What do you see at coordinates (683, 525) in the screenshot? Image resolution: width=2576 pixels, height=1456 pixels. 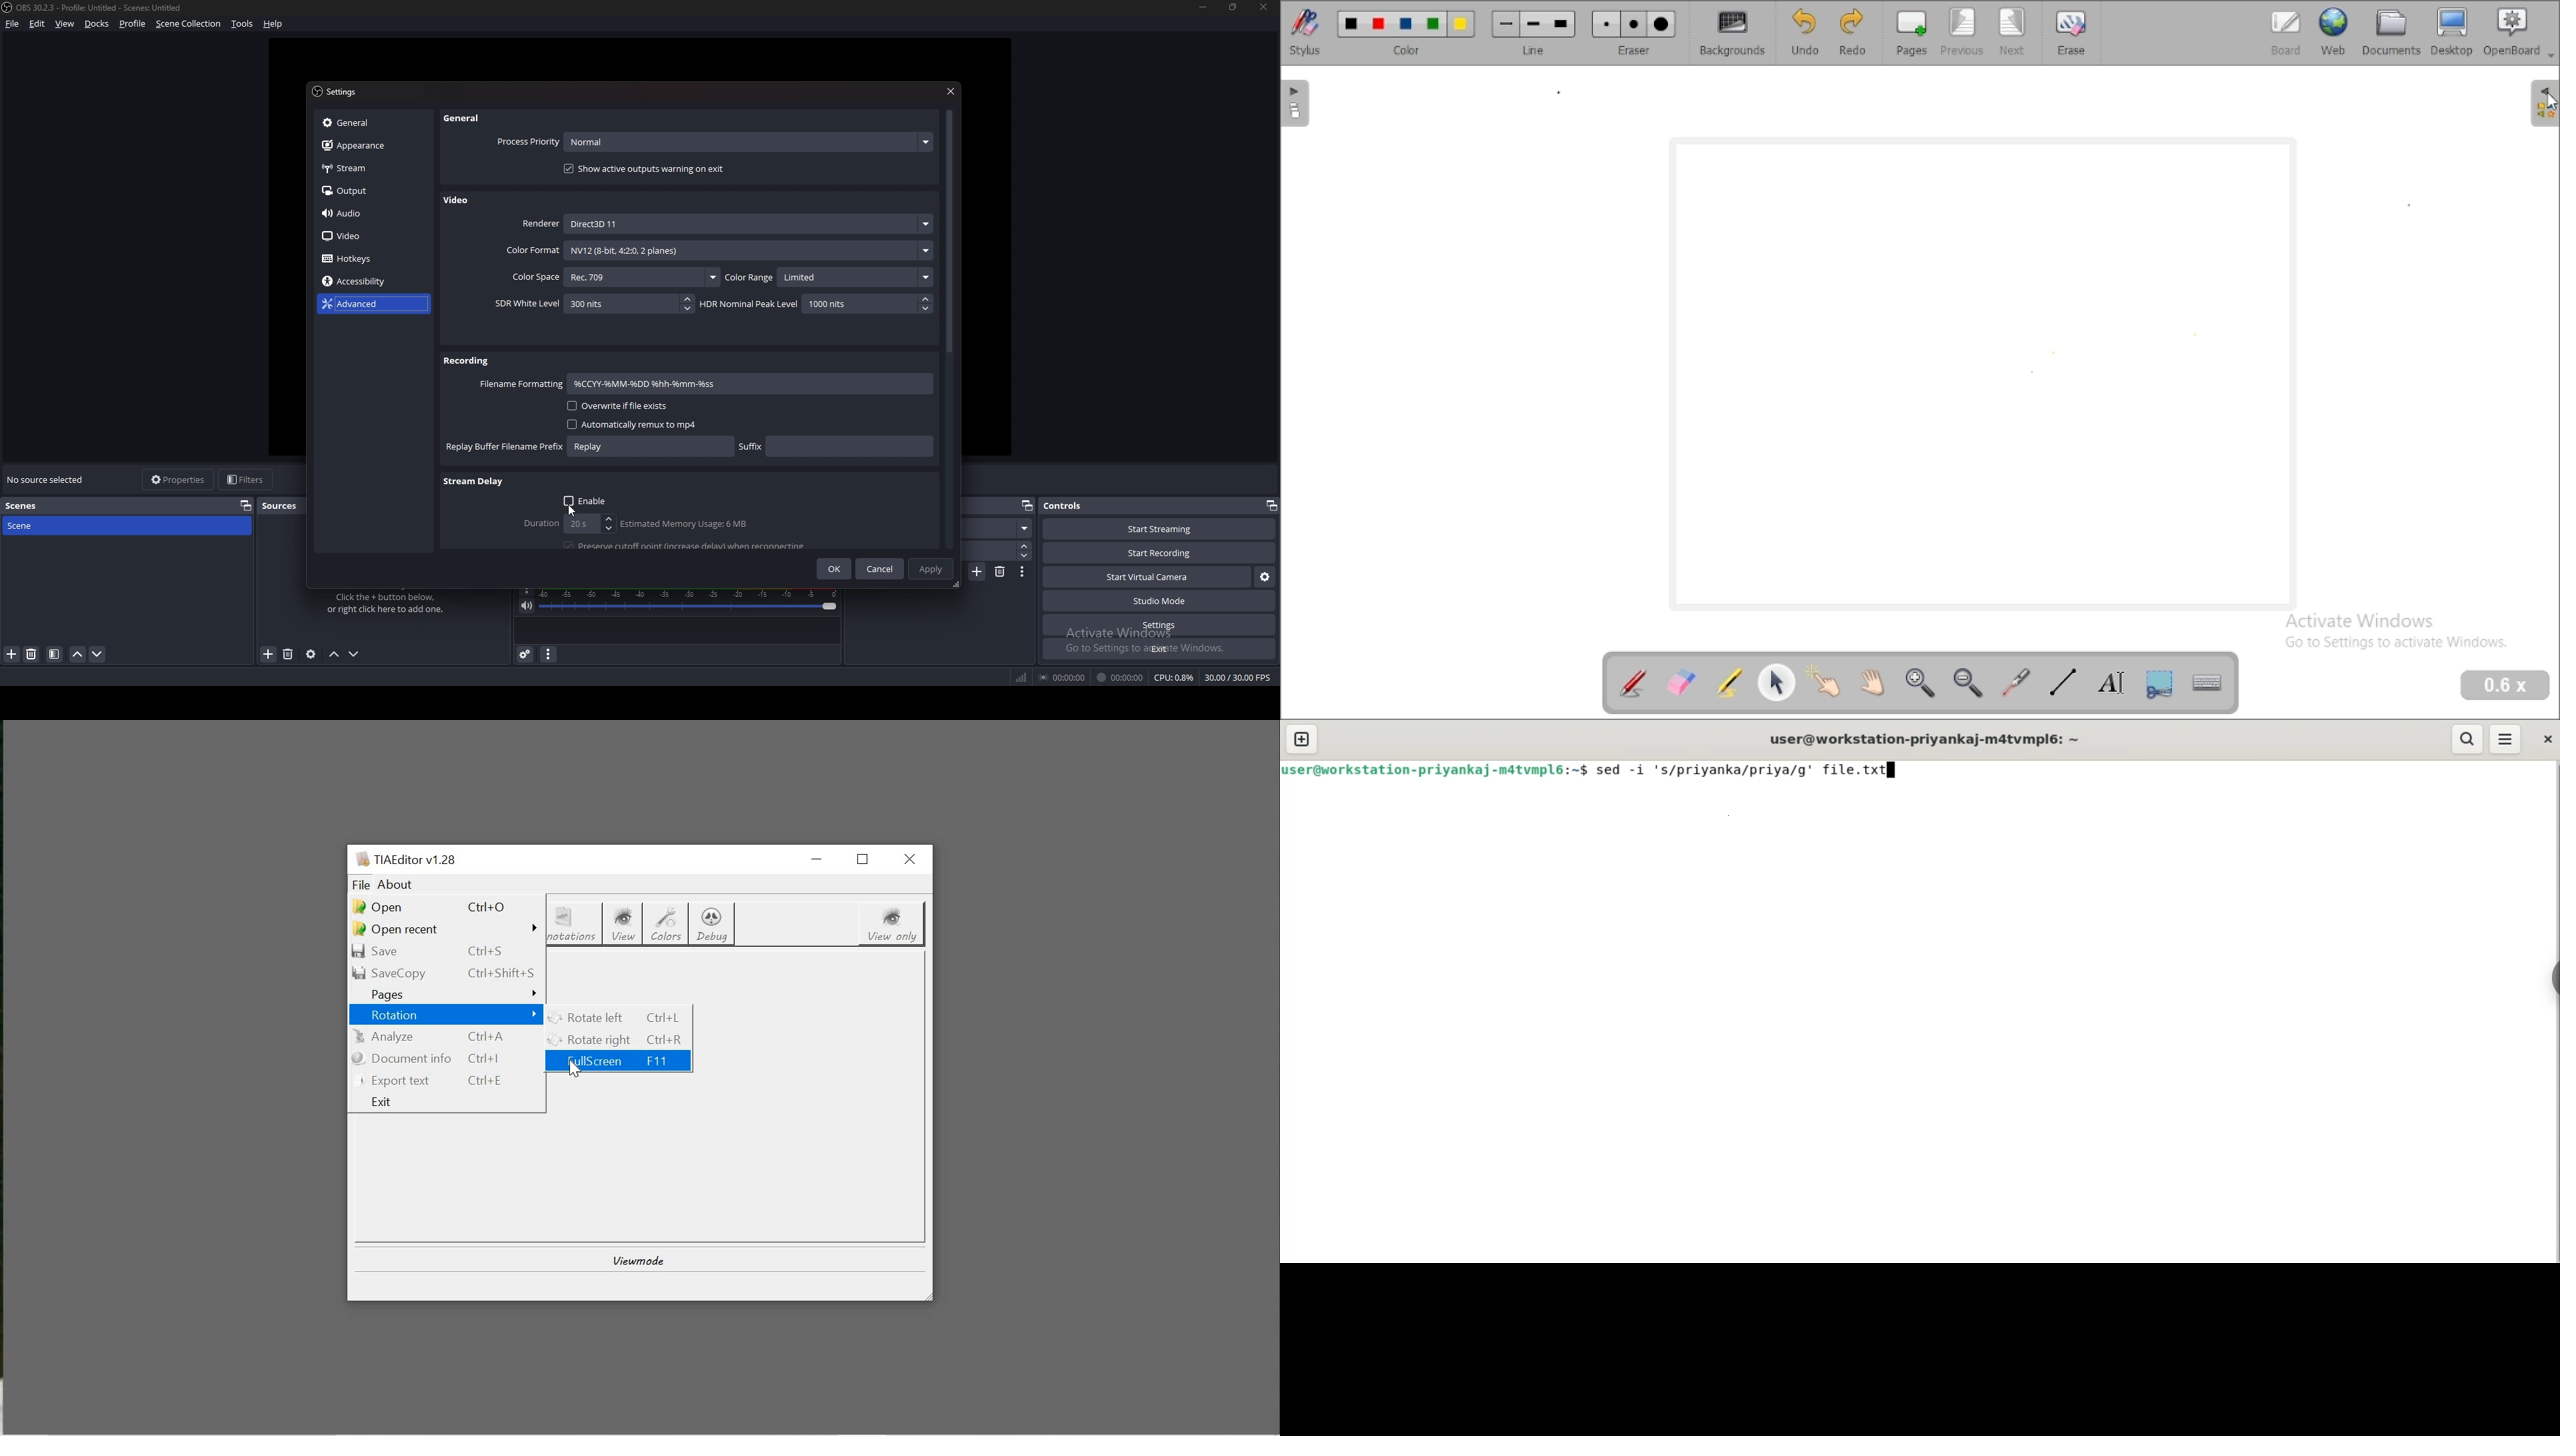 I see `Estimated memory usage : 6mb` at bounding box center [683, 525].